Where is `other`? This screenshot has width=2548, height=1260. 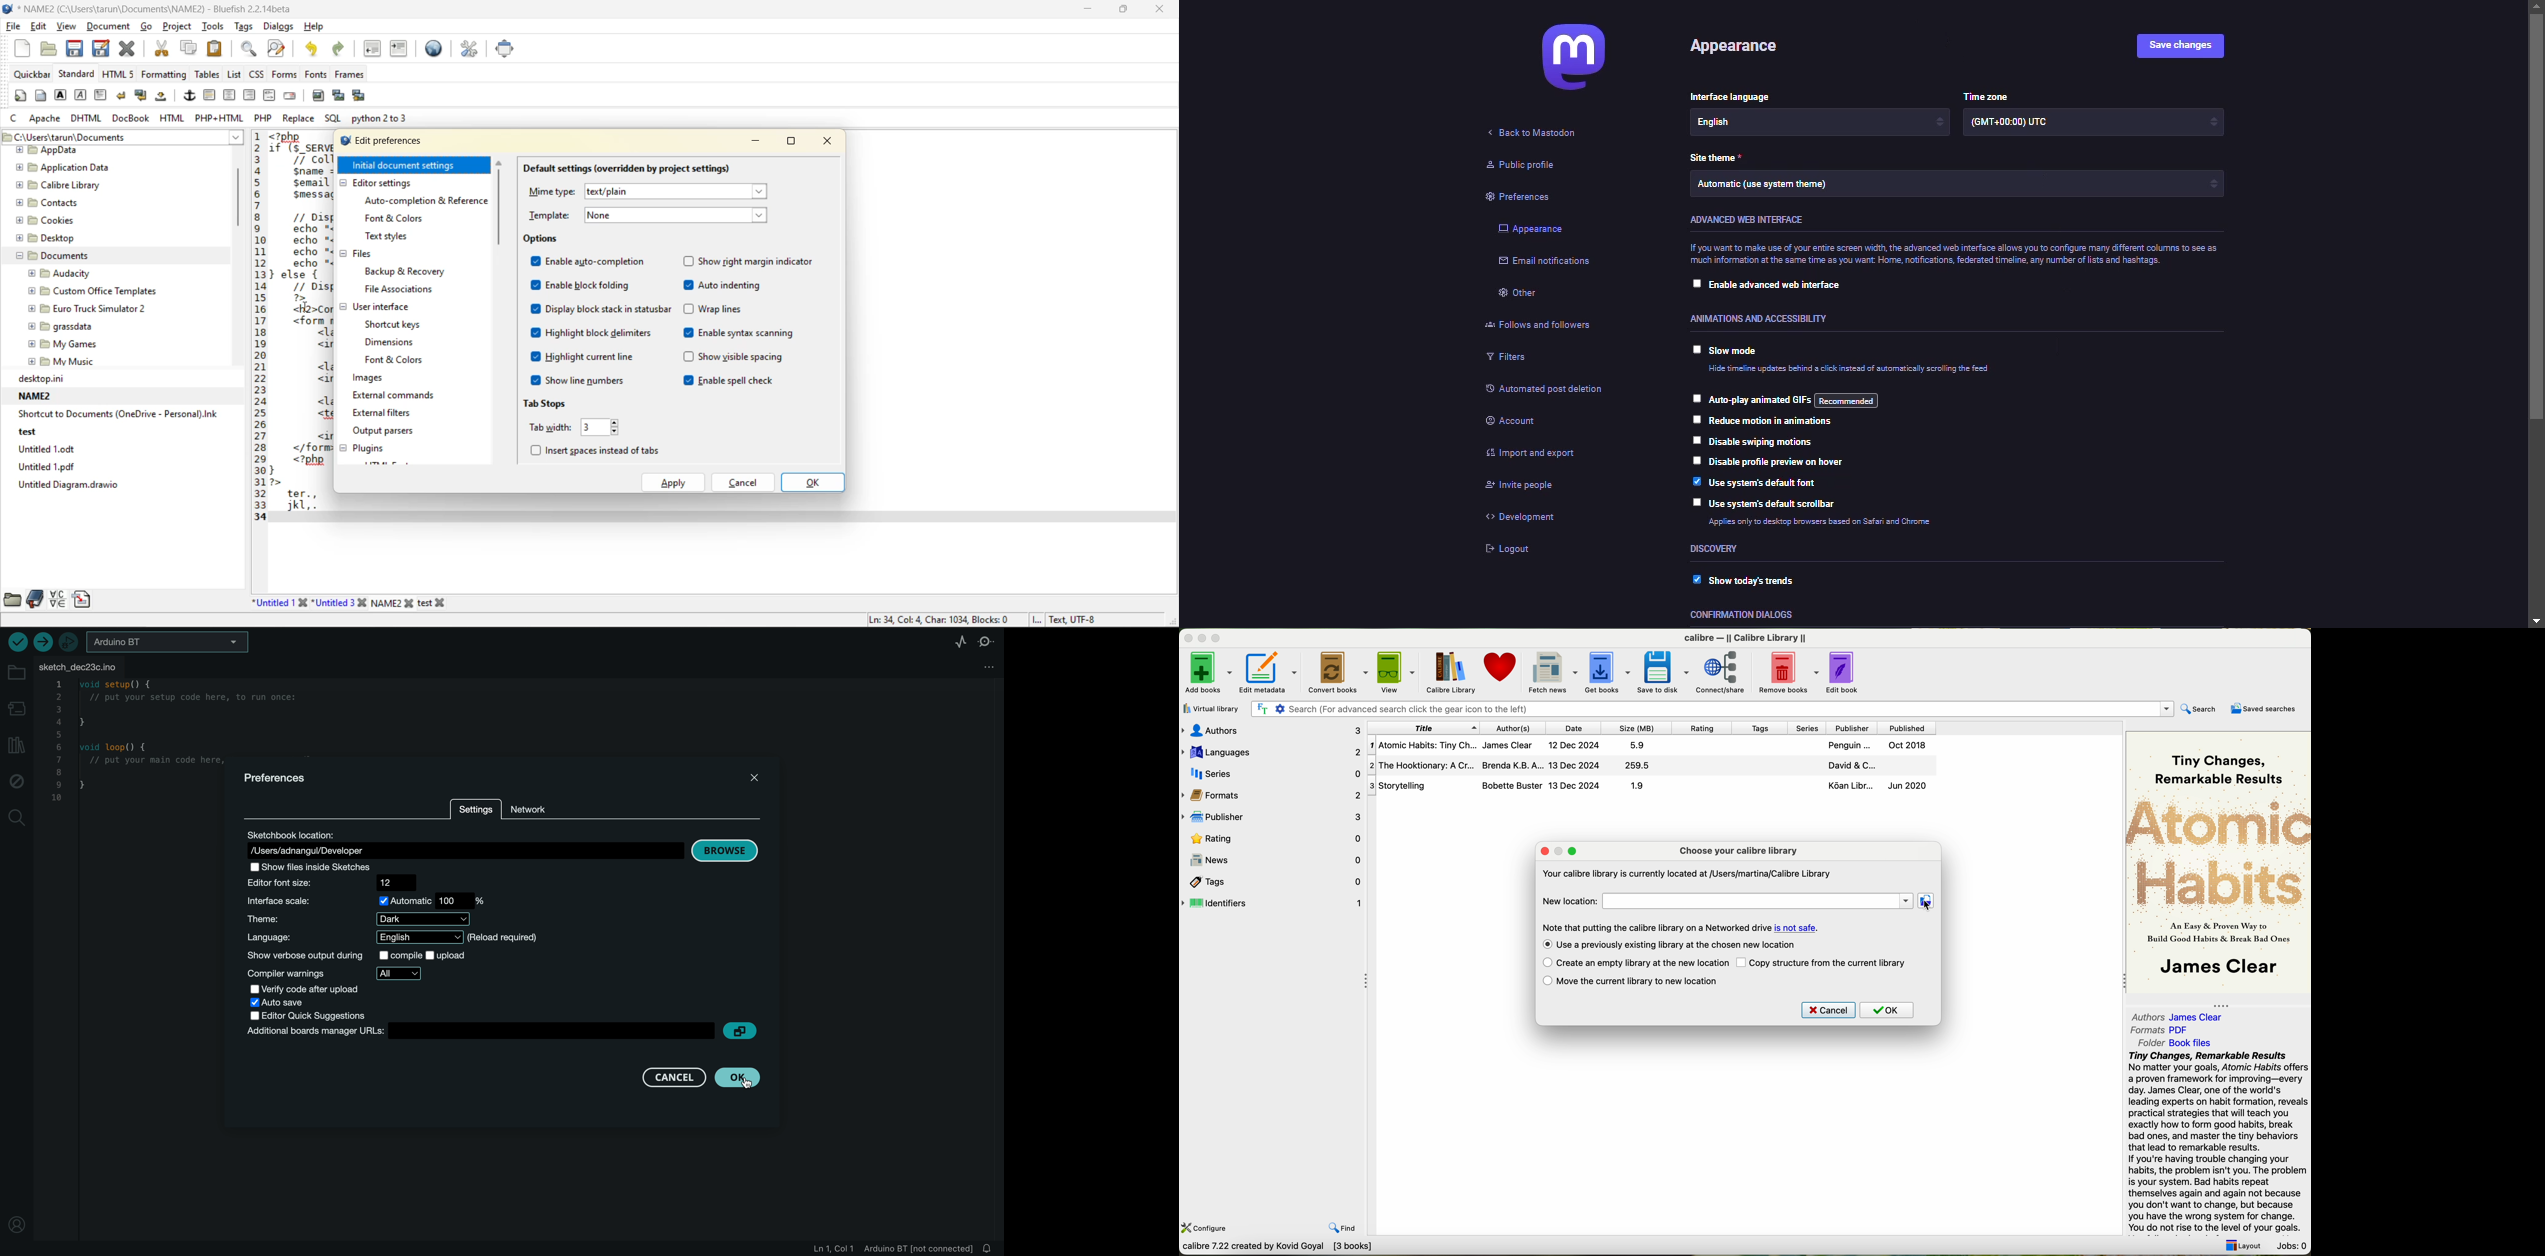
other is located at coordinates (1520, 295).